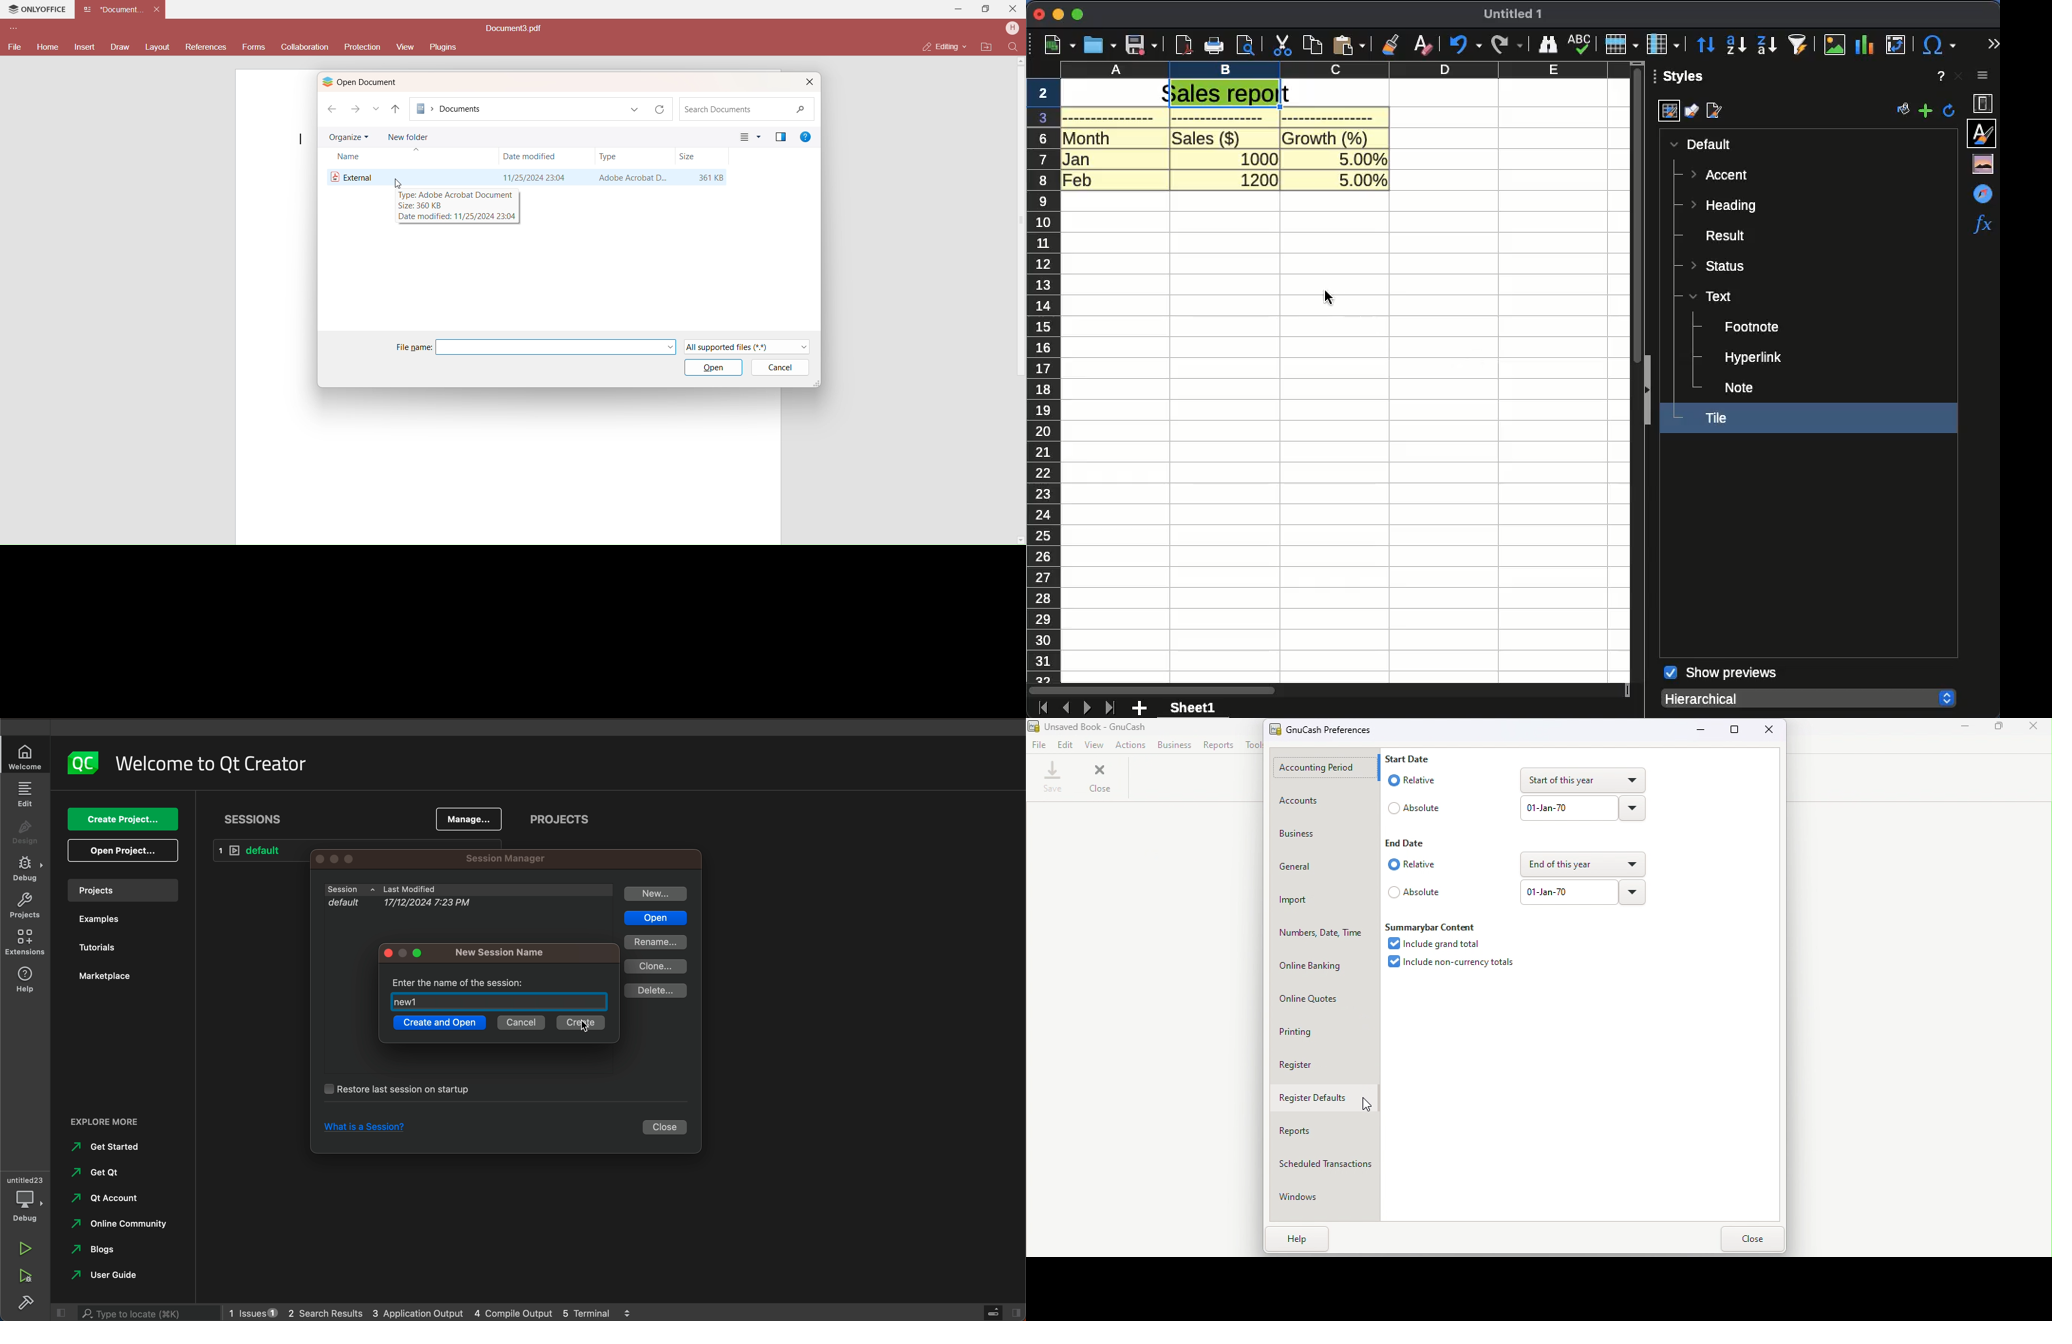 This screenshot has width=2072, height=1344. Describe the element at coordinates (1721, 673) in the screenshot. I see `show previews` at that location.